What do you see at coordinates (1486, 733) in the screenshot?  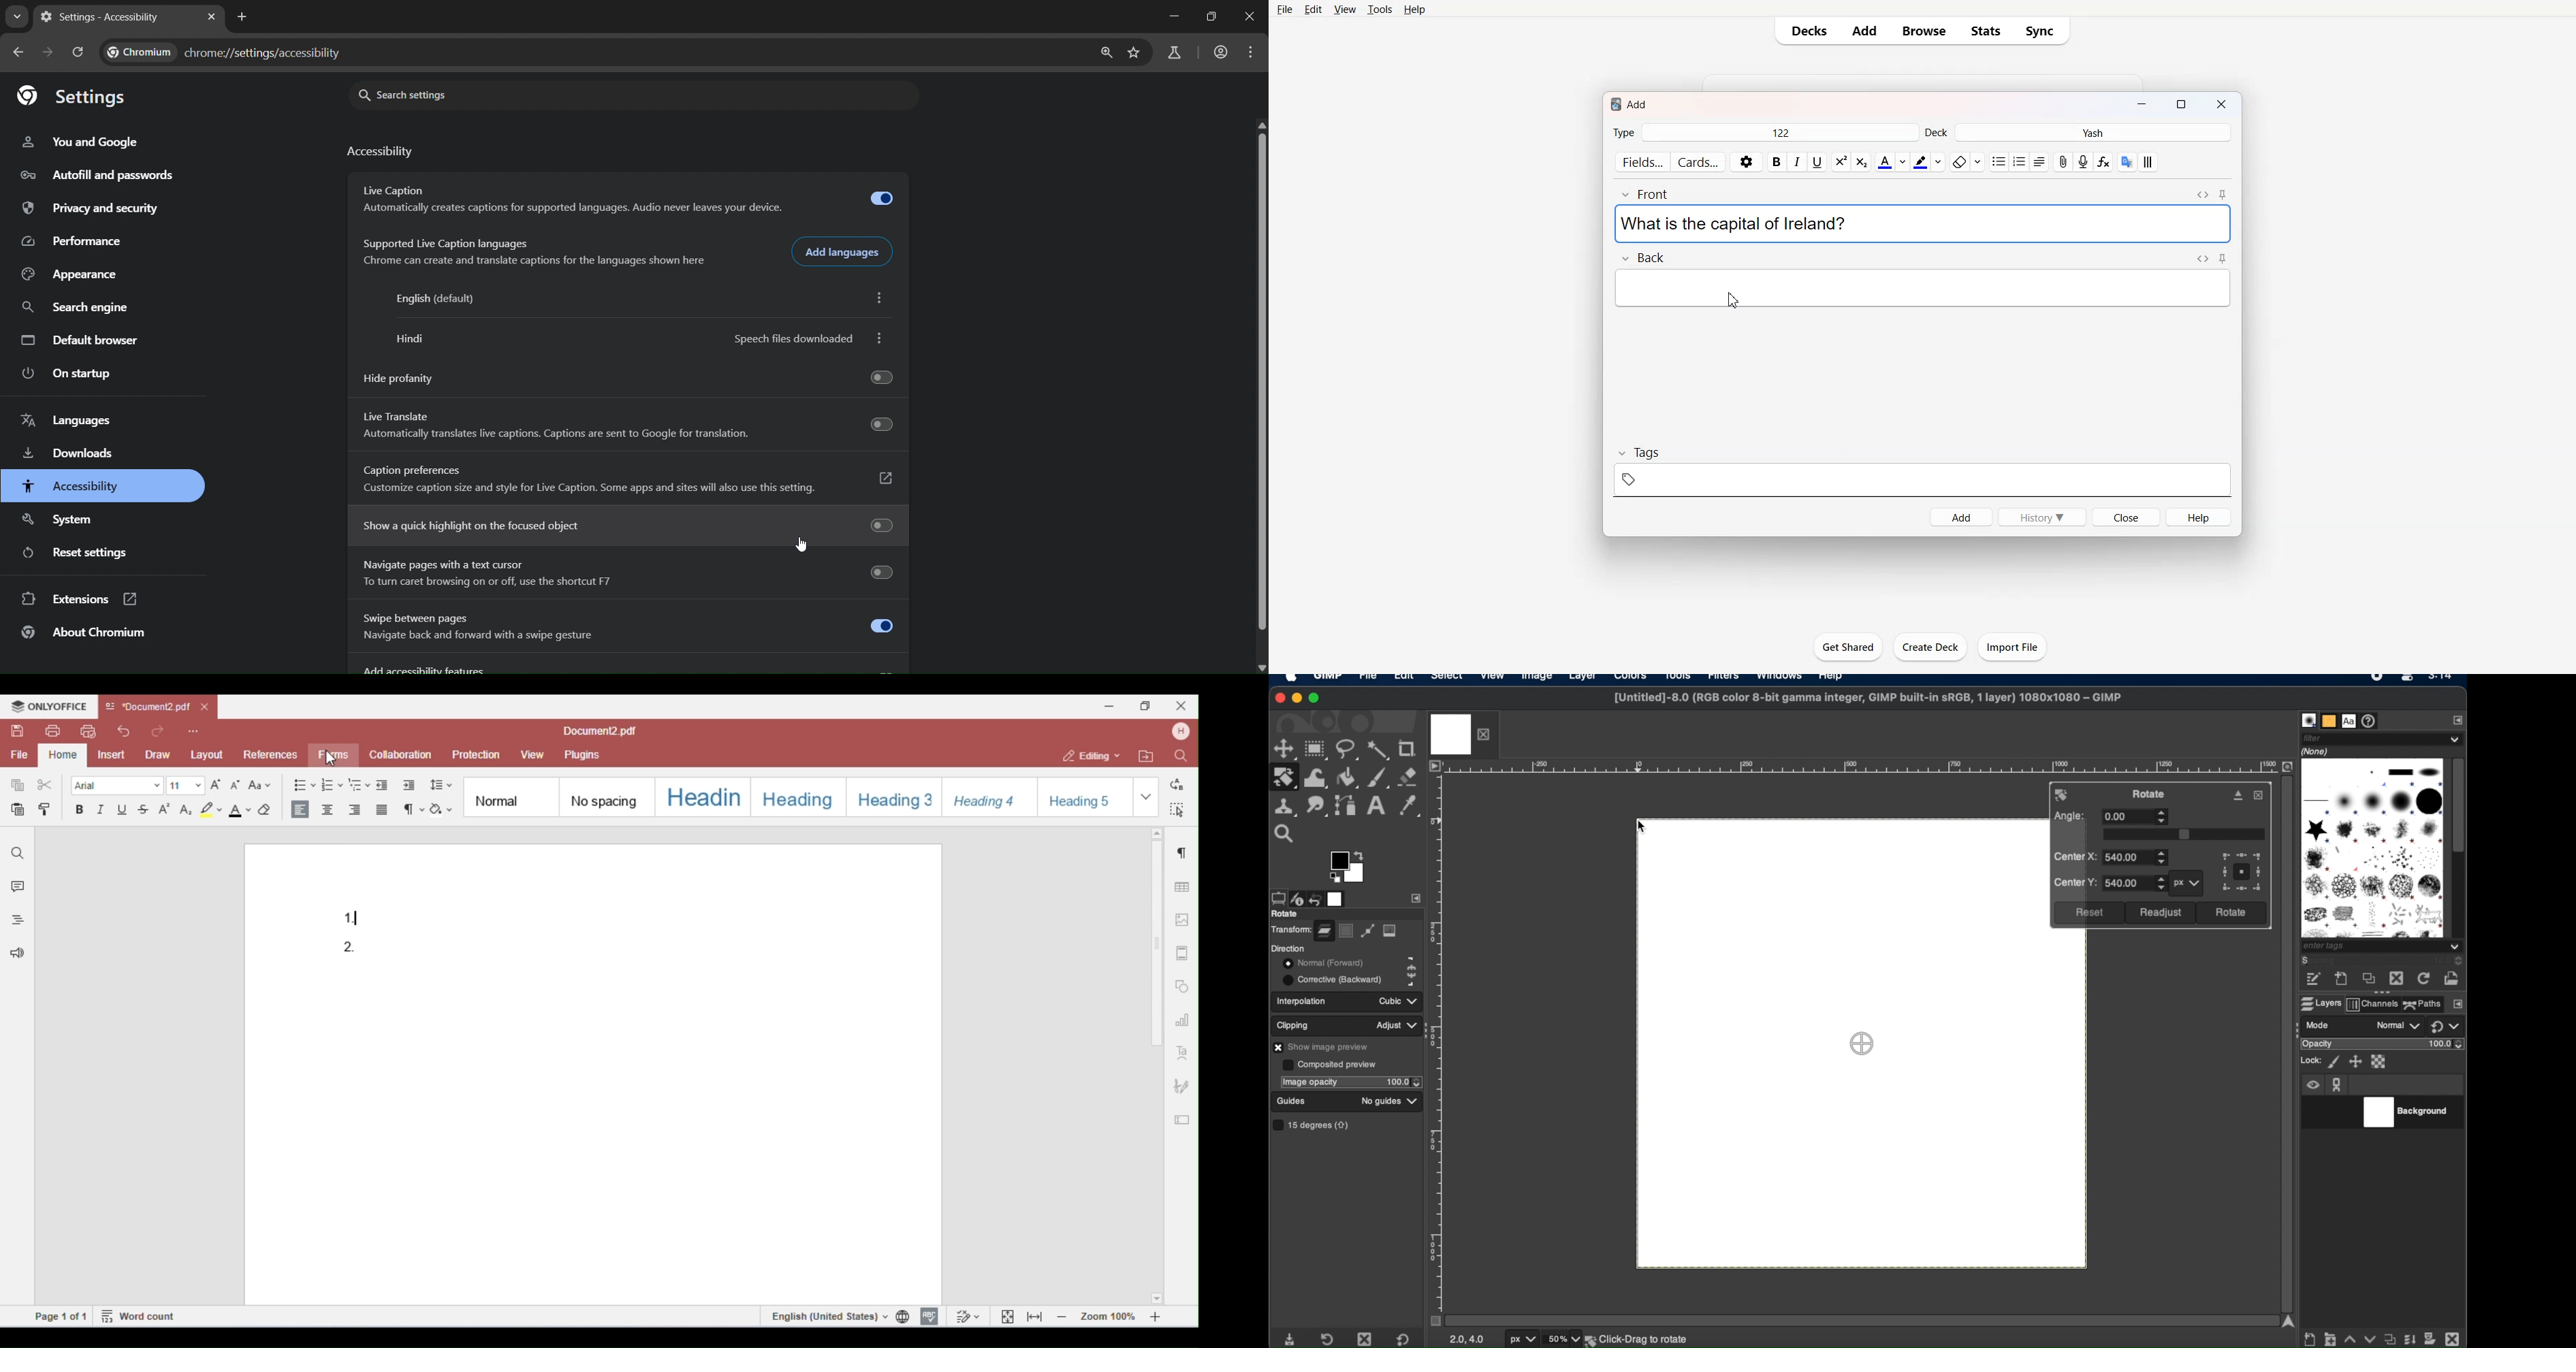 I see `close layer tab` at bounding box center [1486, 733].